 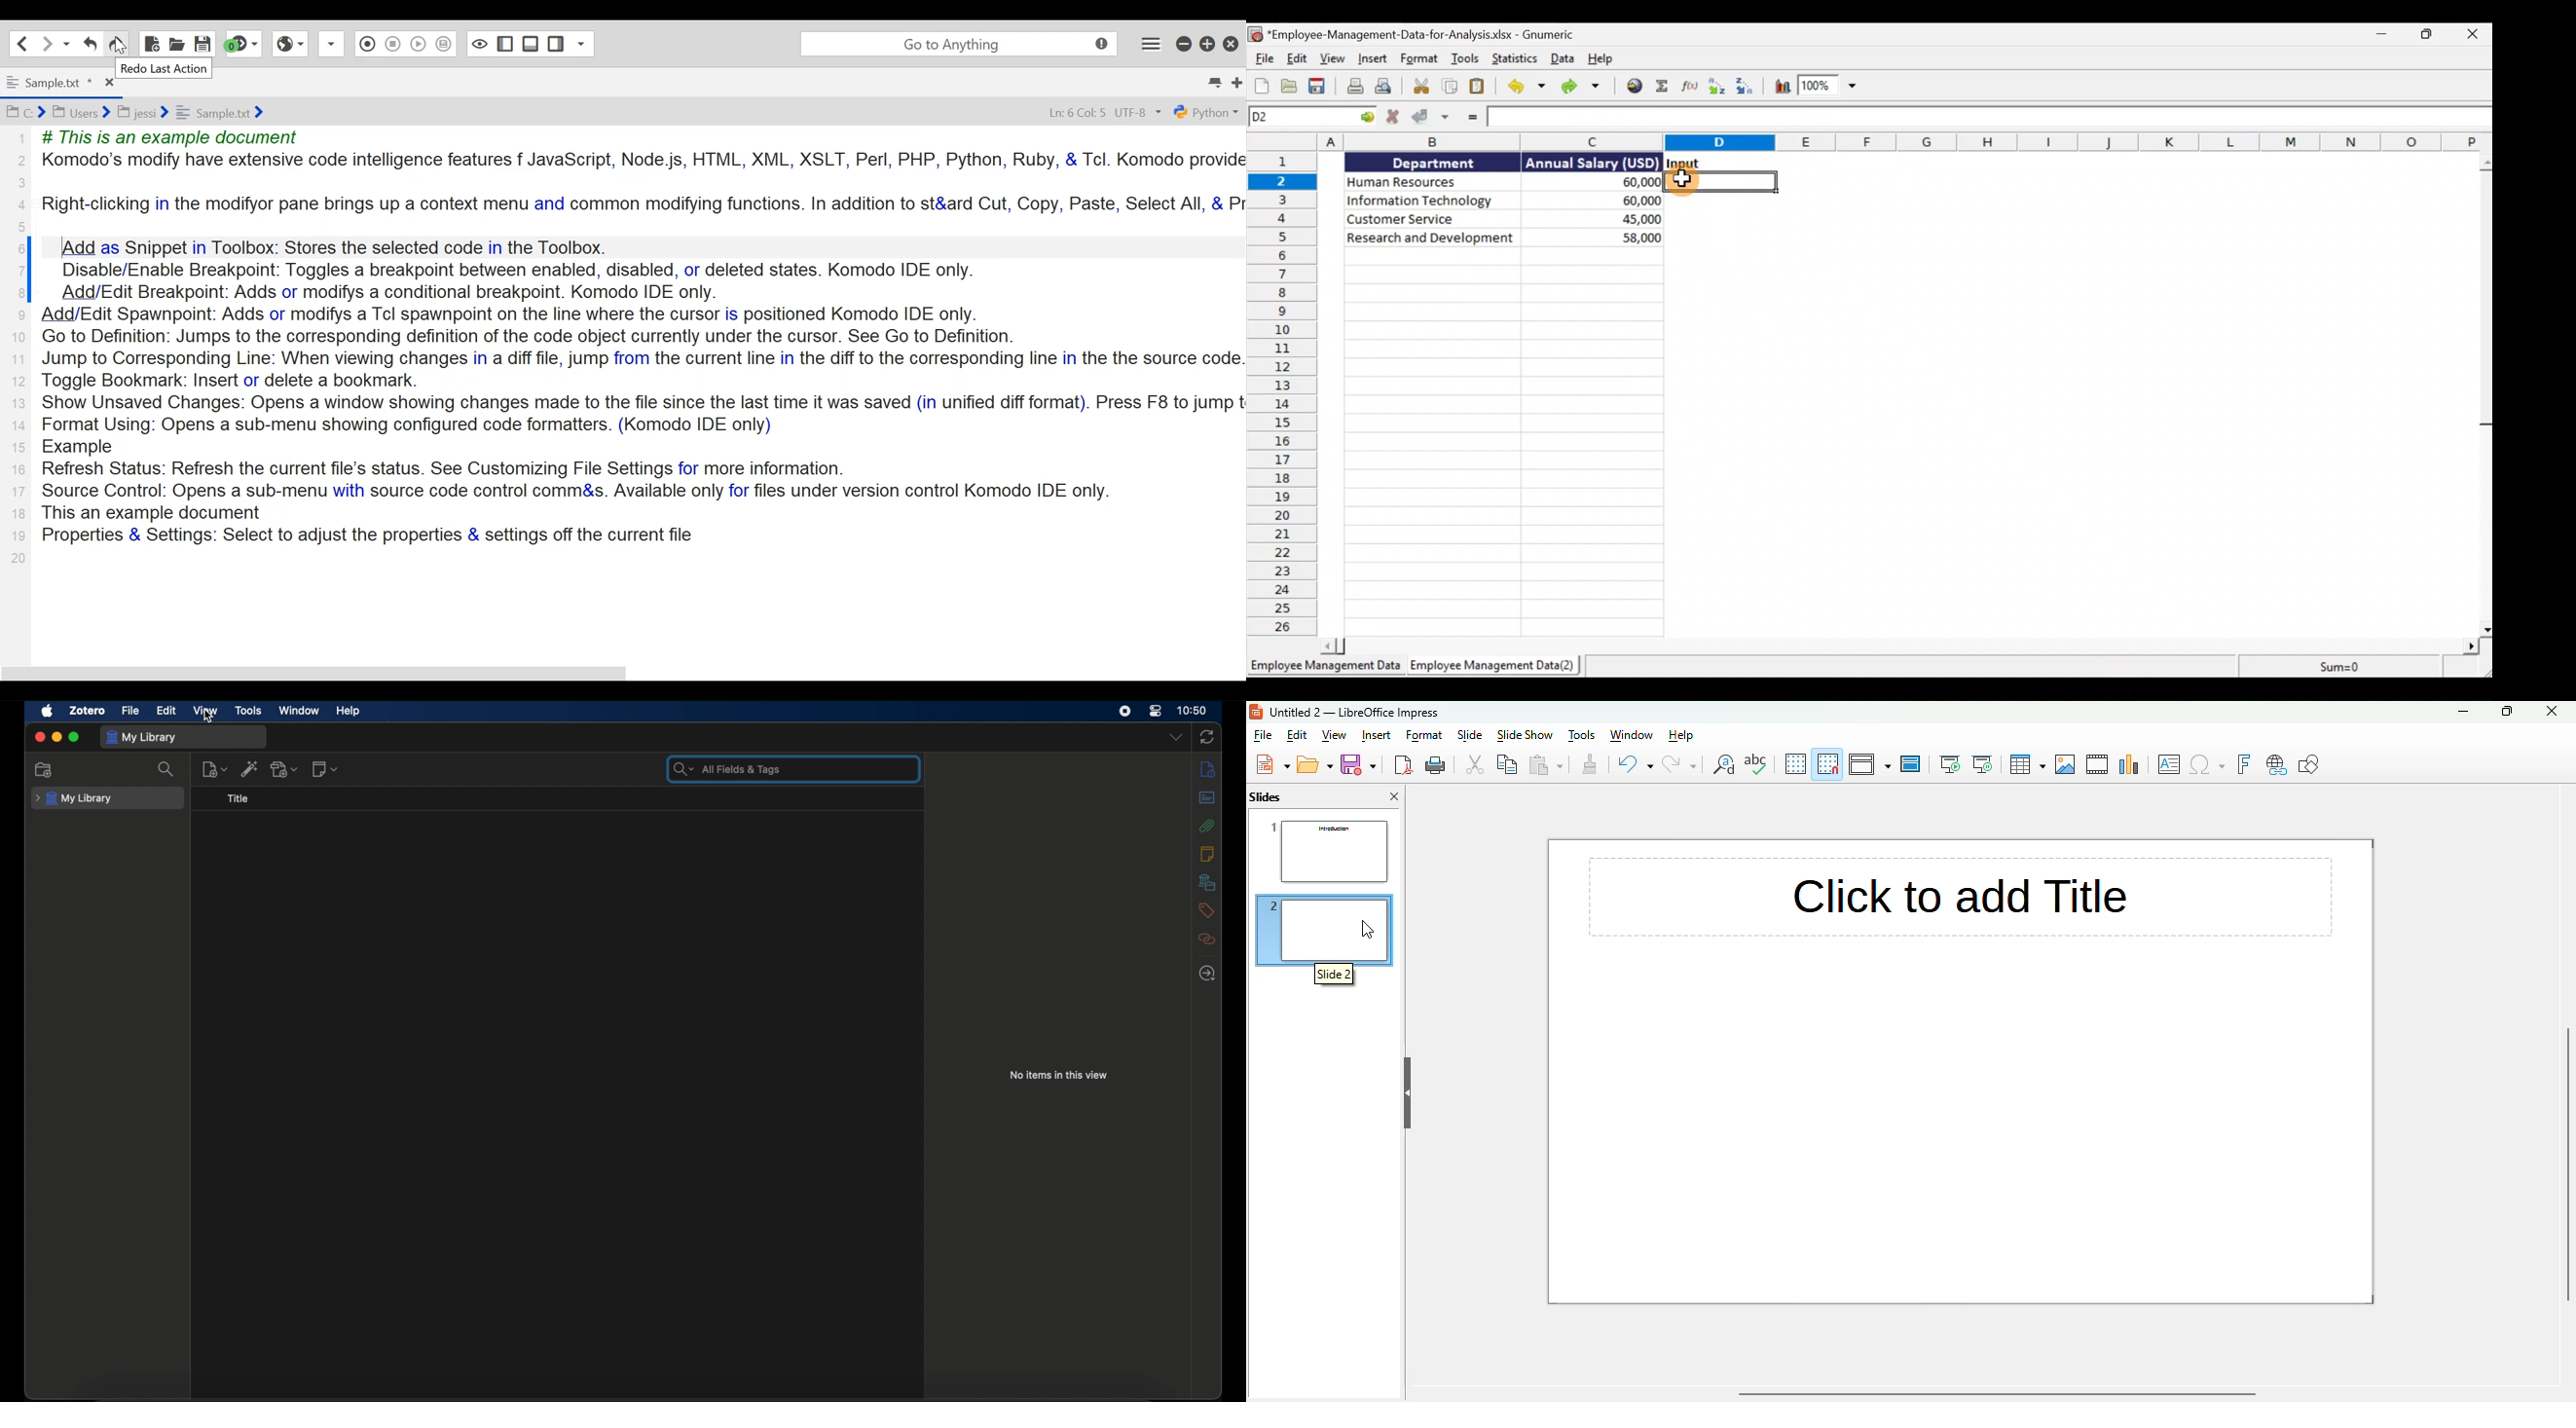 I want to click on Close, so click(x=2473, y=34).